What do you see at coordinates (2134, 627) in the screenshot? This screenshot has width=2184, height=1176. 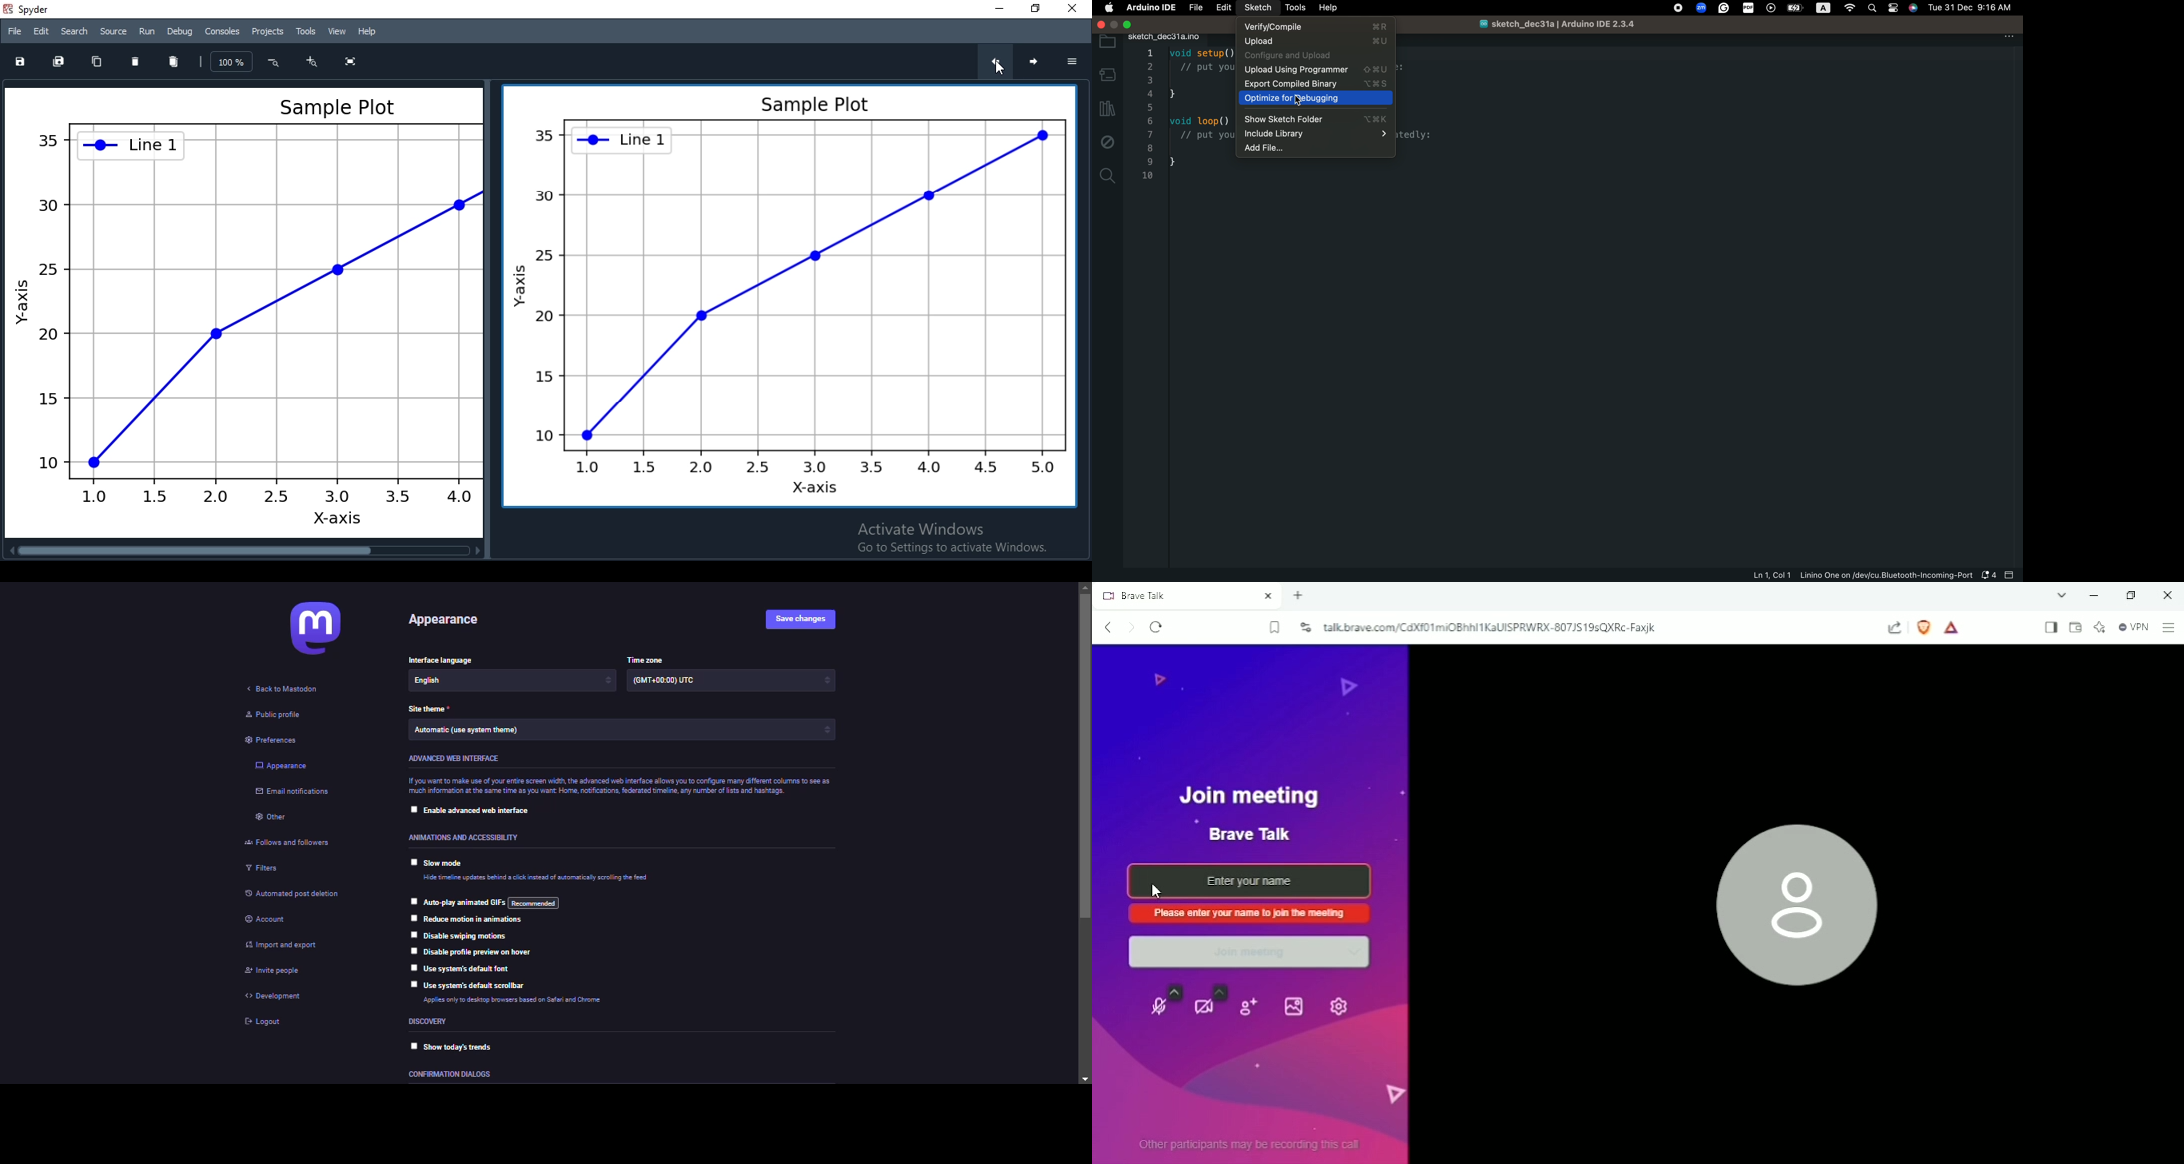 I see `Brave Firewall +VPN` at bounding box center [2134, 627].